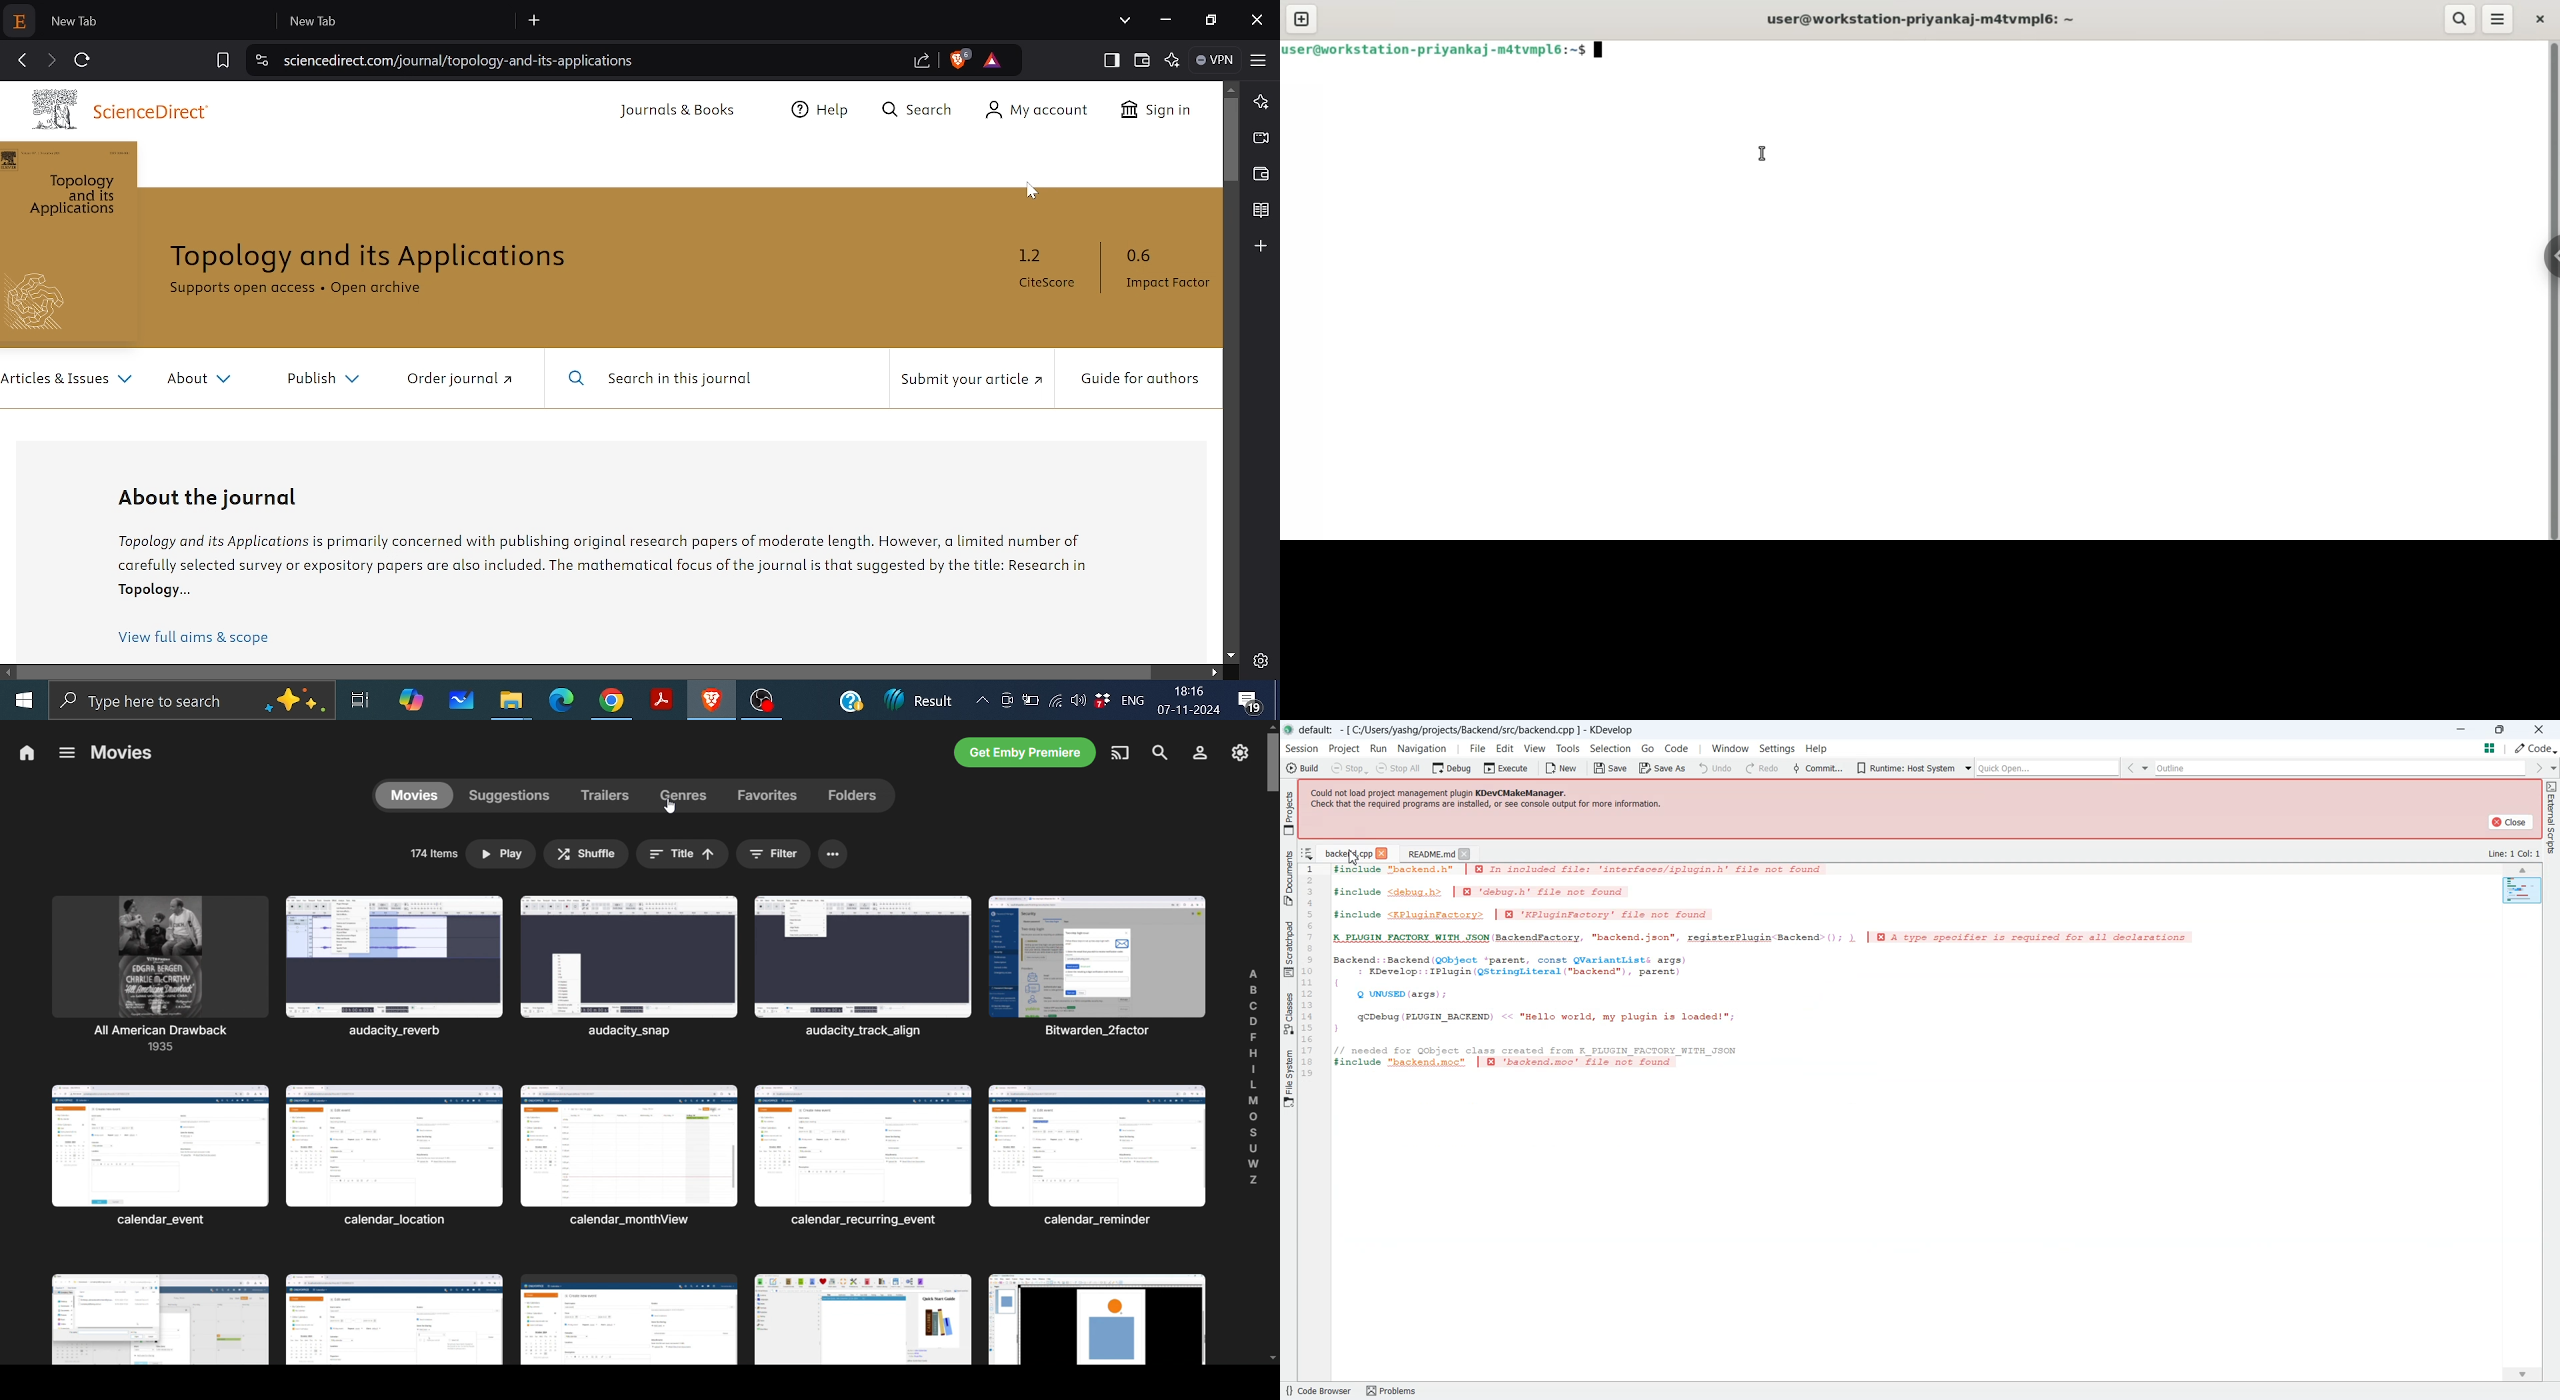 This screenshot has height=1400, width=2576. Describe the element at coordinates (970, 379) in the screenshot. I see `Submit your article` at that location.